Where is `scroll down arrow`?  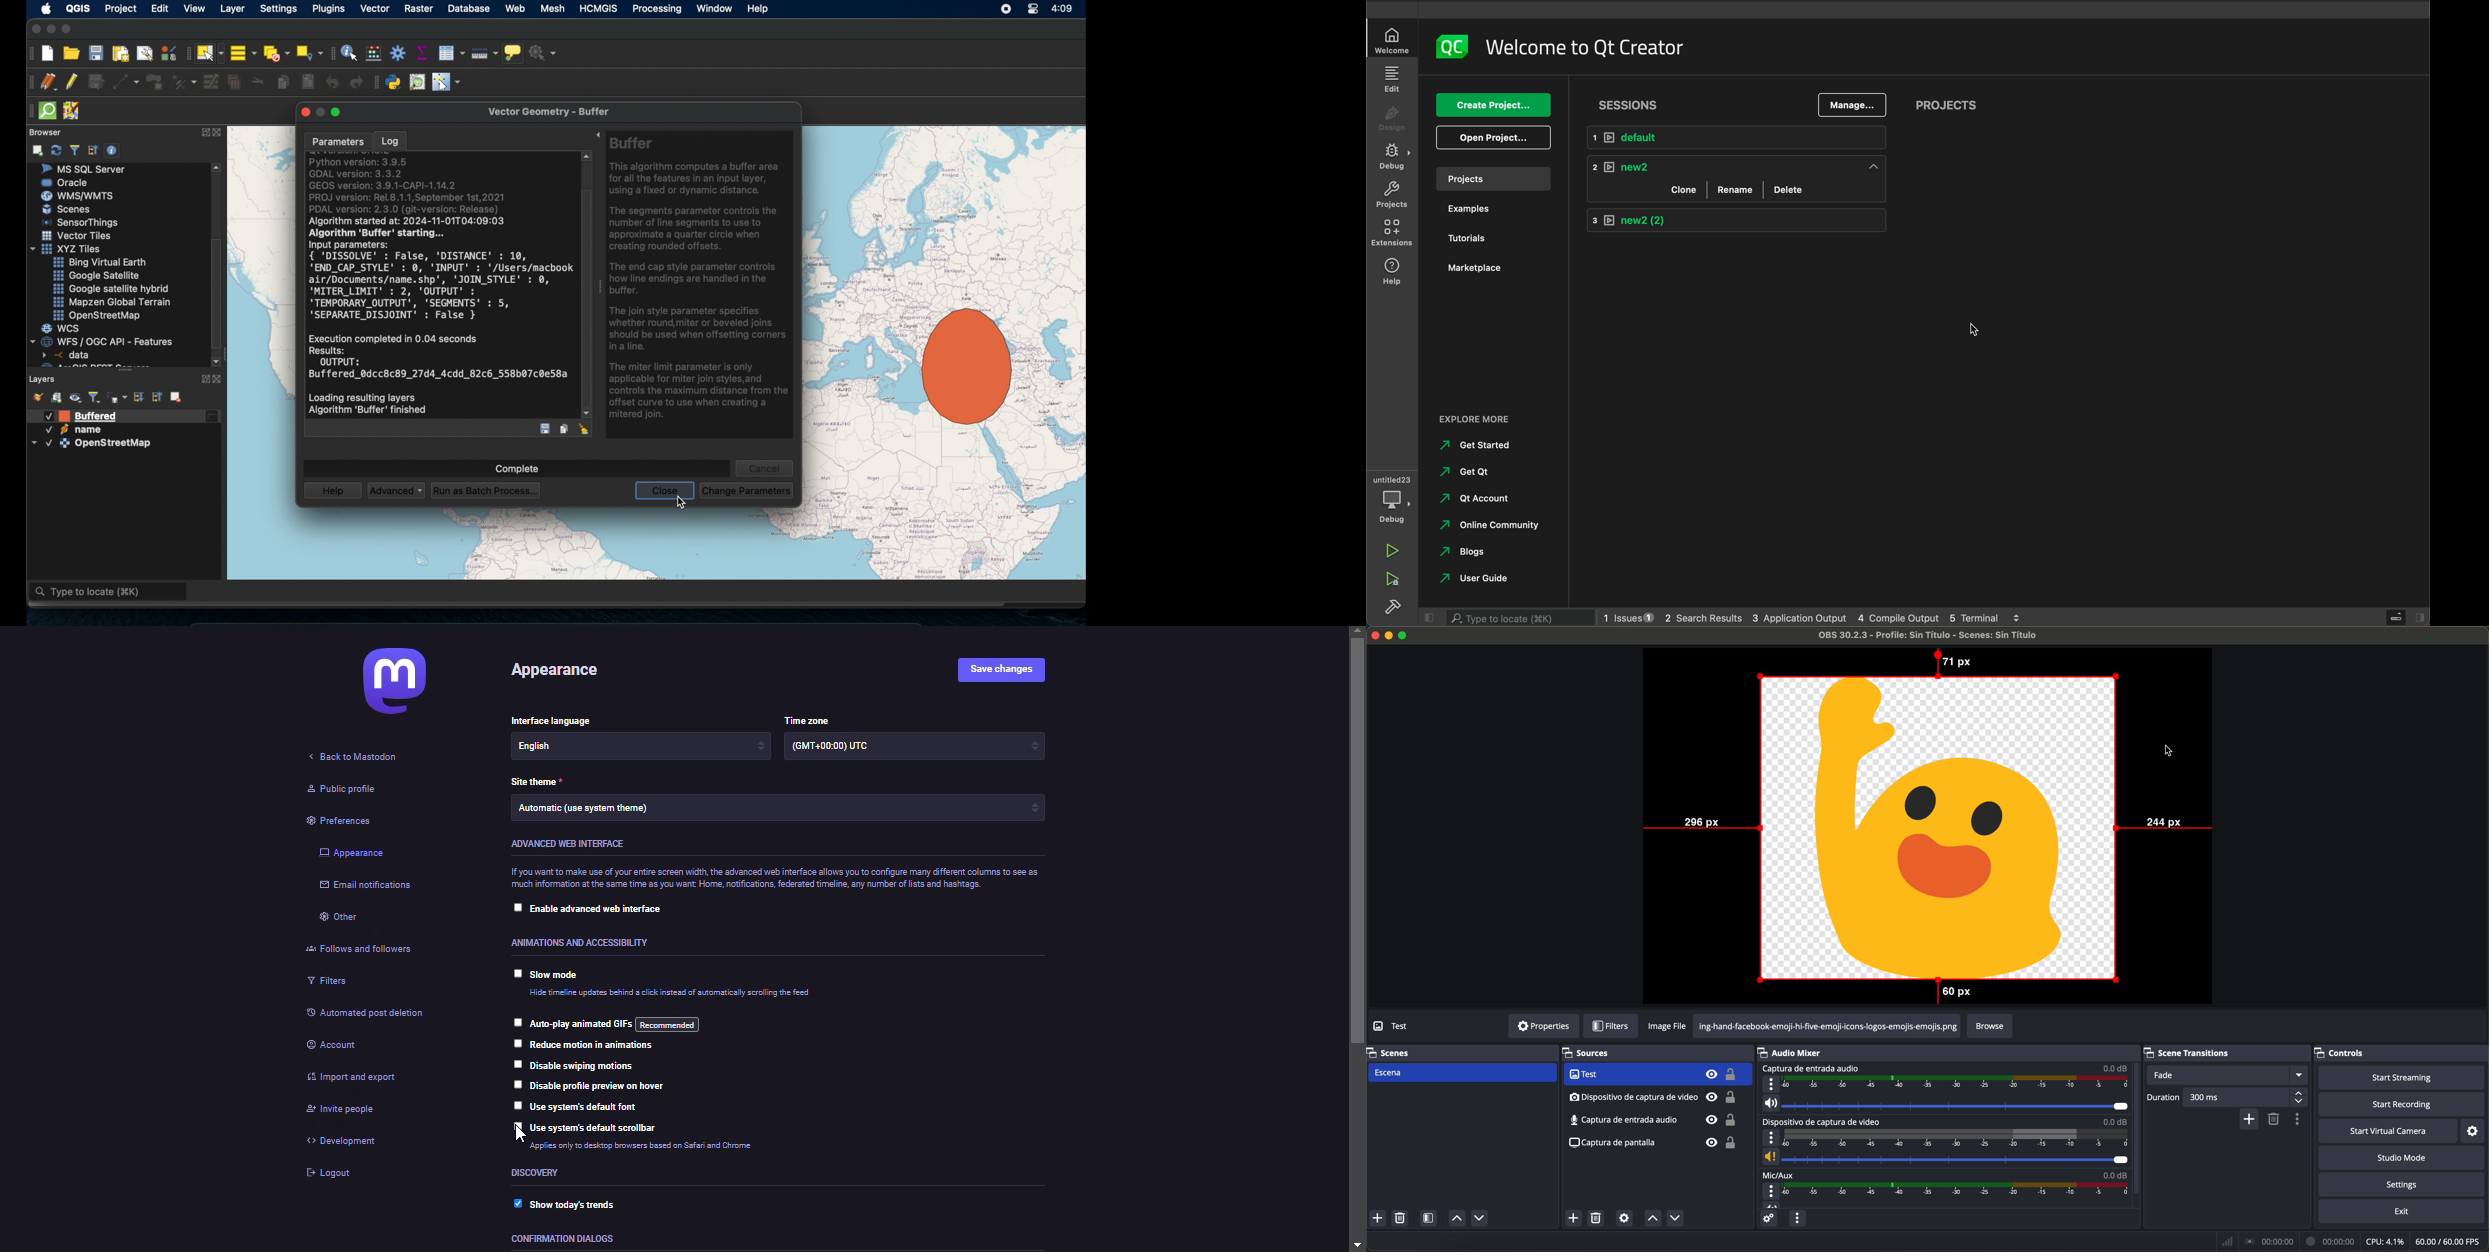
scroll down arrow is located at coordinates (589, 414).